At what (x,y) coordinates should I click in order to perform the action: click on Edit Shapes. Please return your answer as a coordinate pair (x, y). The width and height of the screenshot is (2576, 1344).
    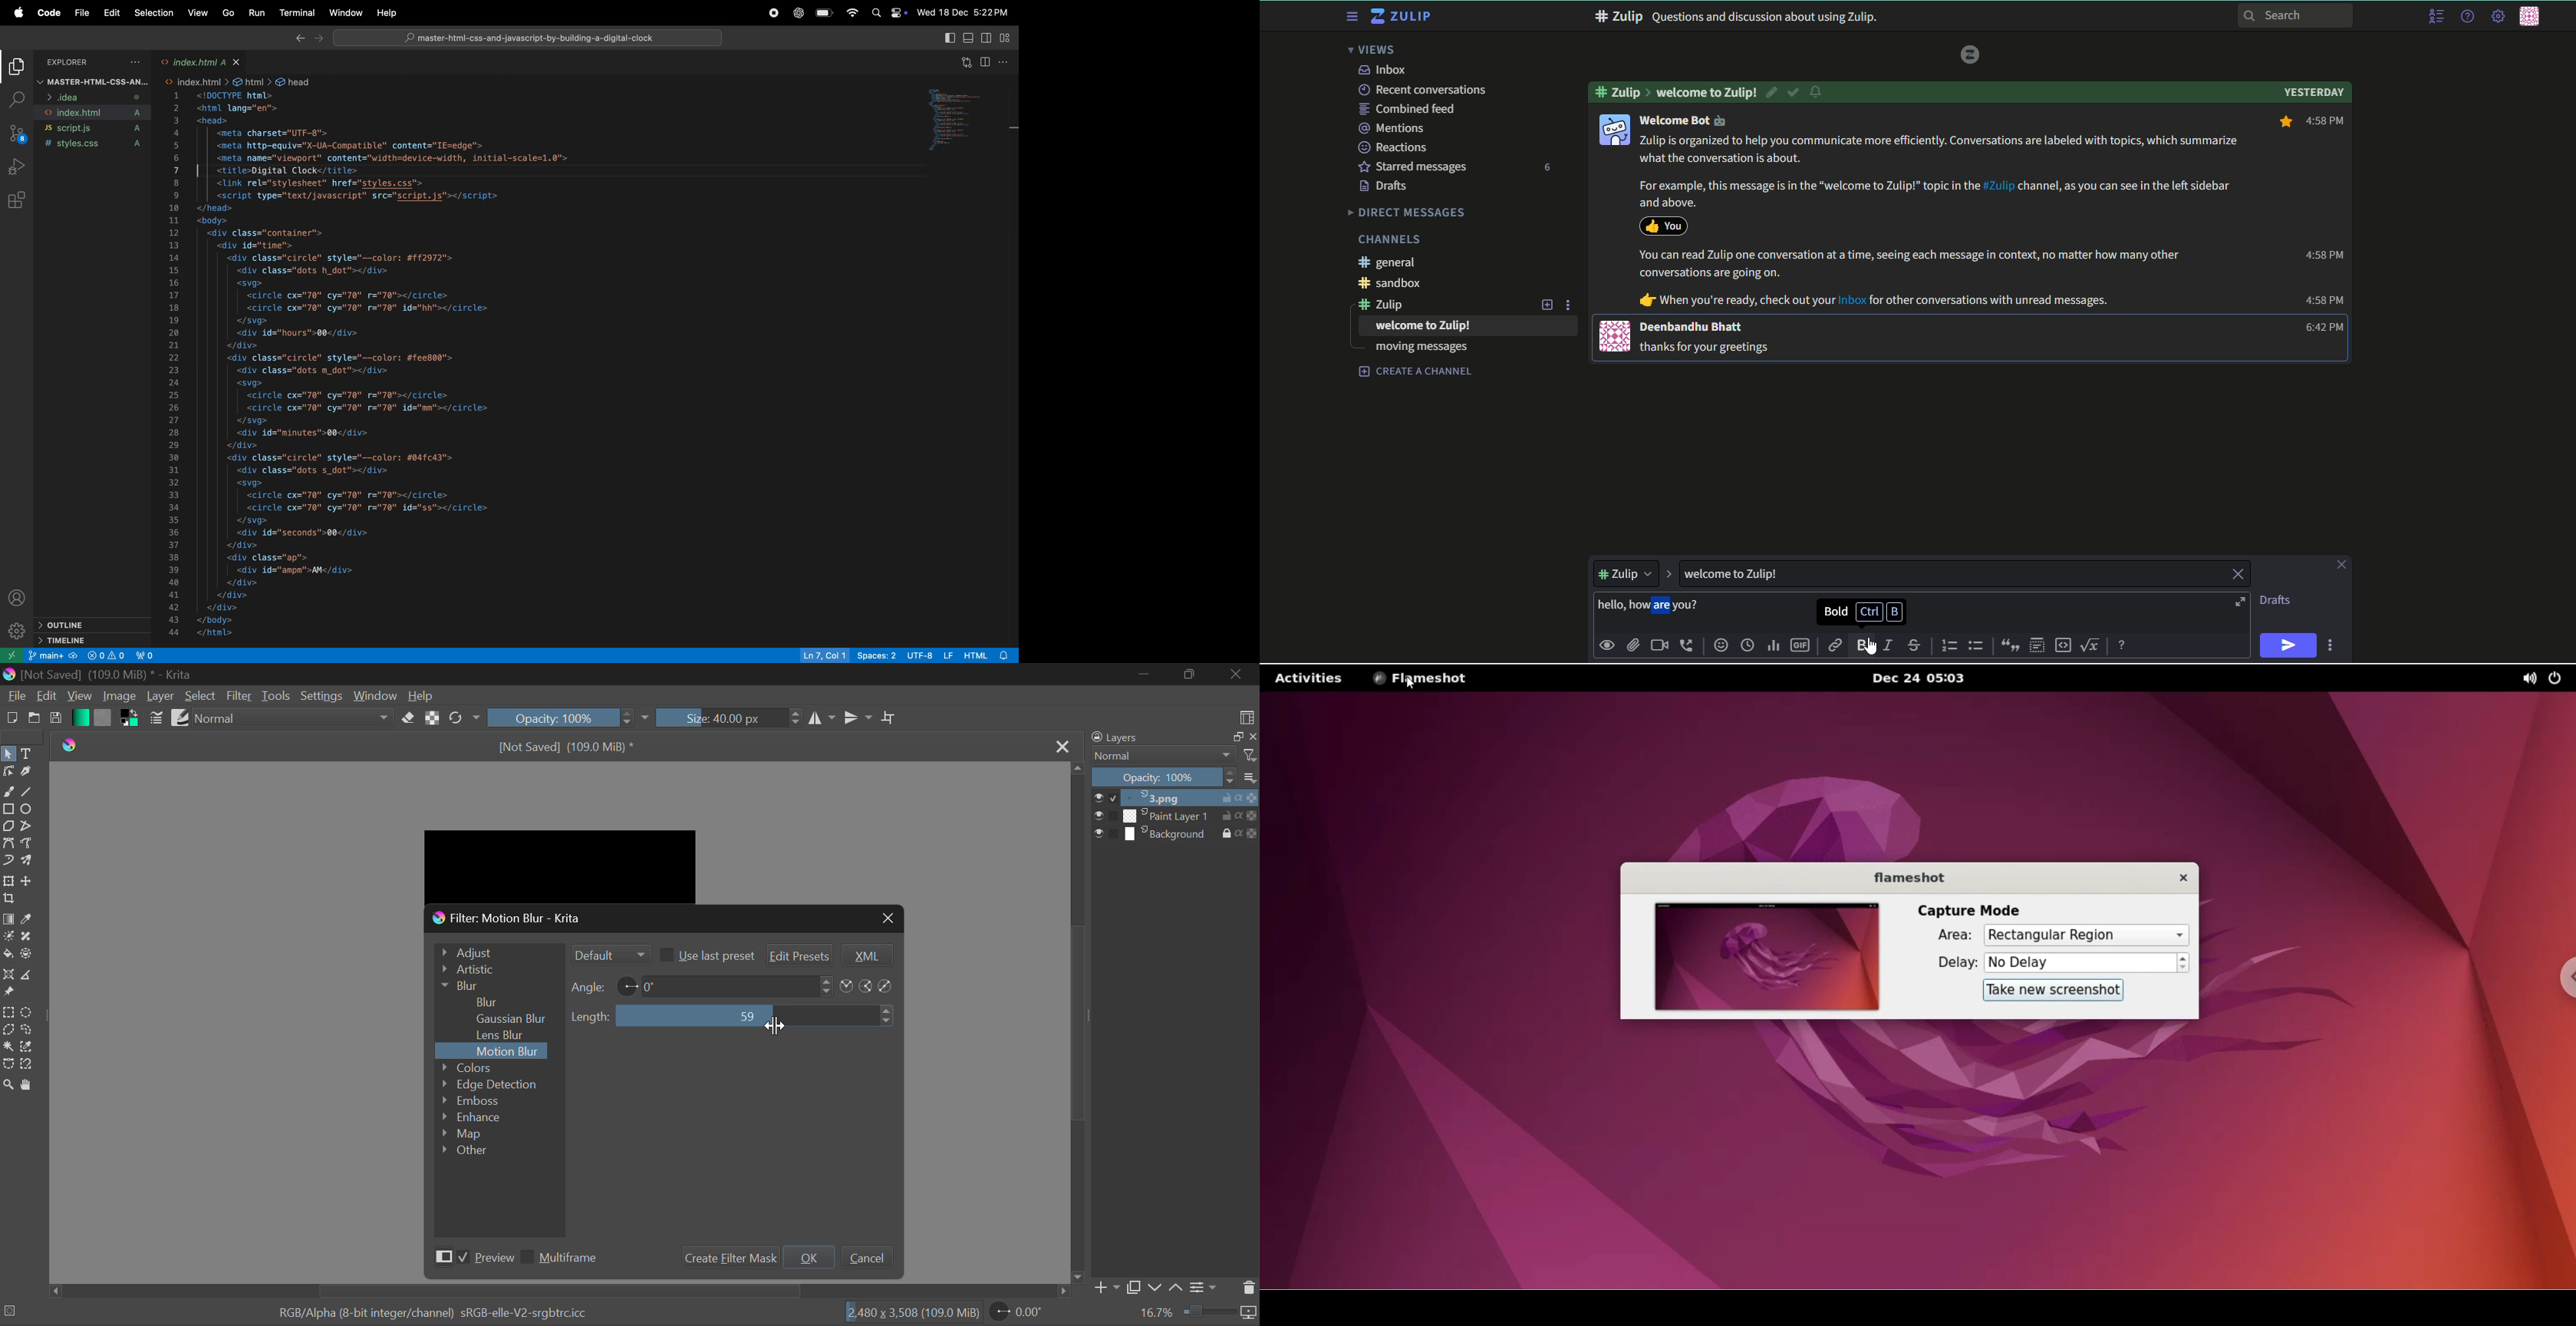
    Looking at the image, I should click on (8, 773).